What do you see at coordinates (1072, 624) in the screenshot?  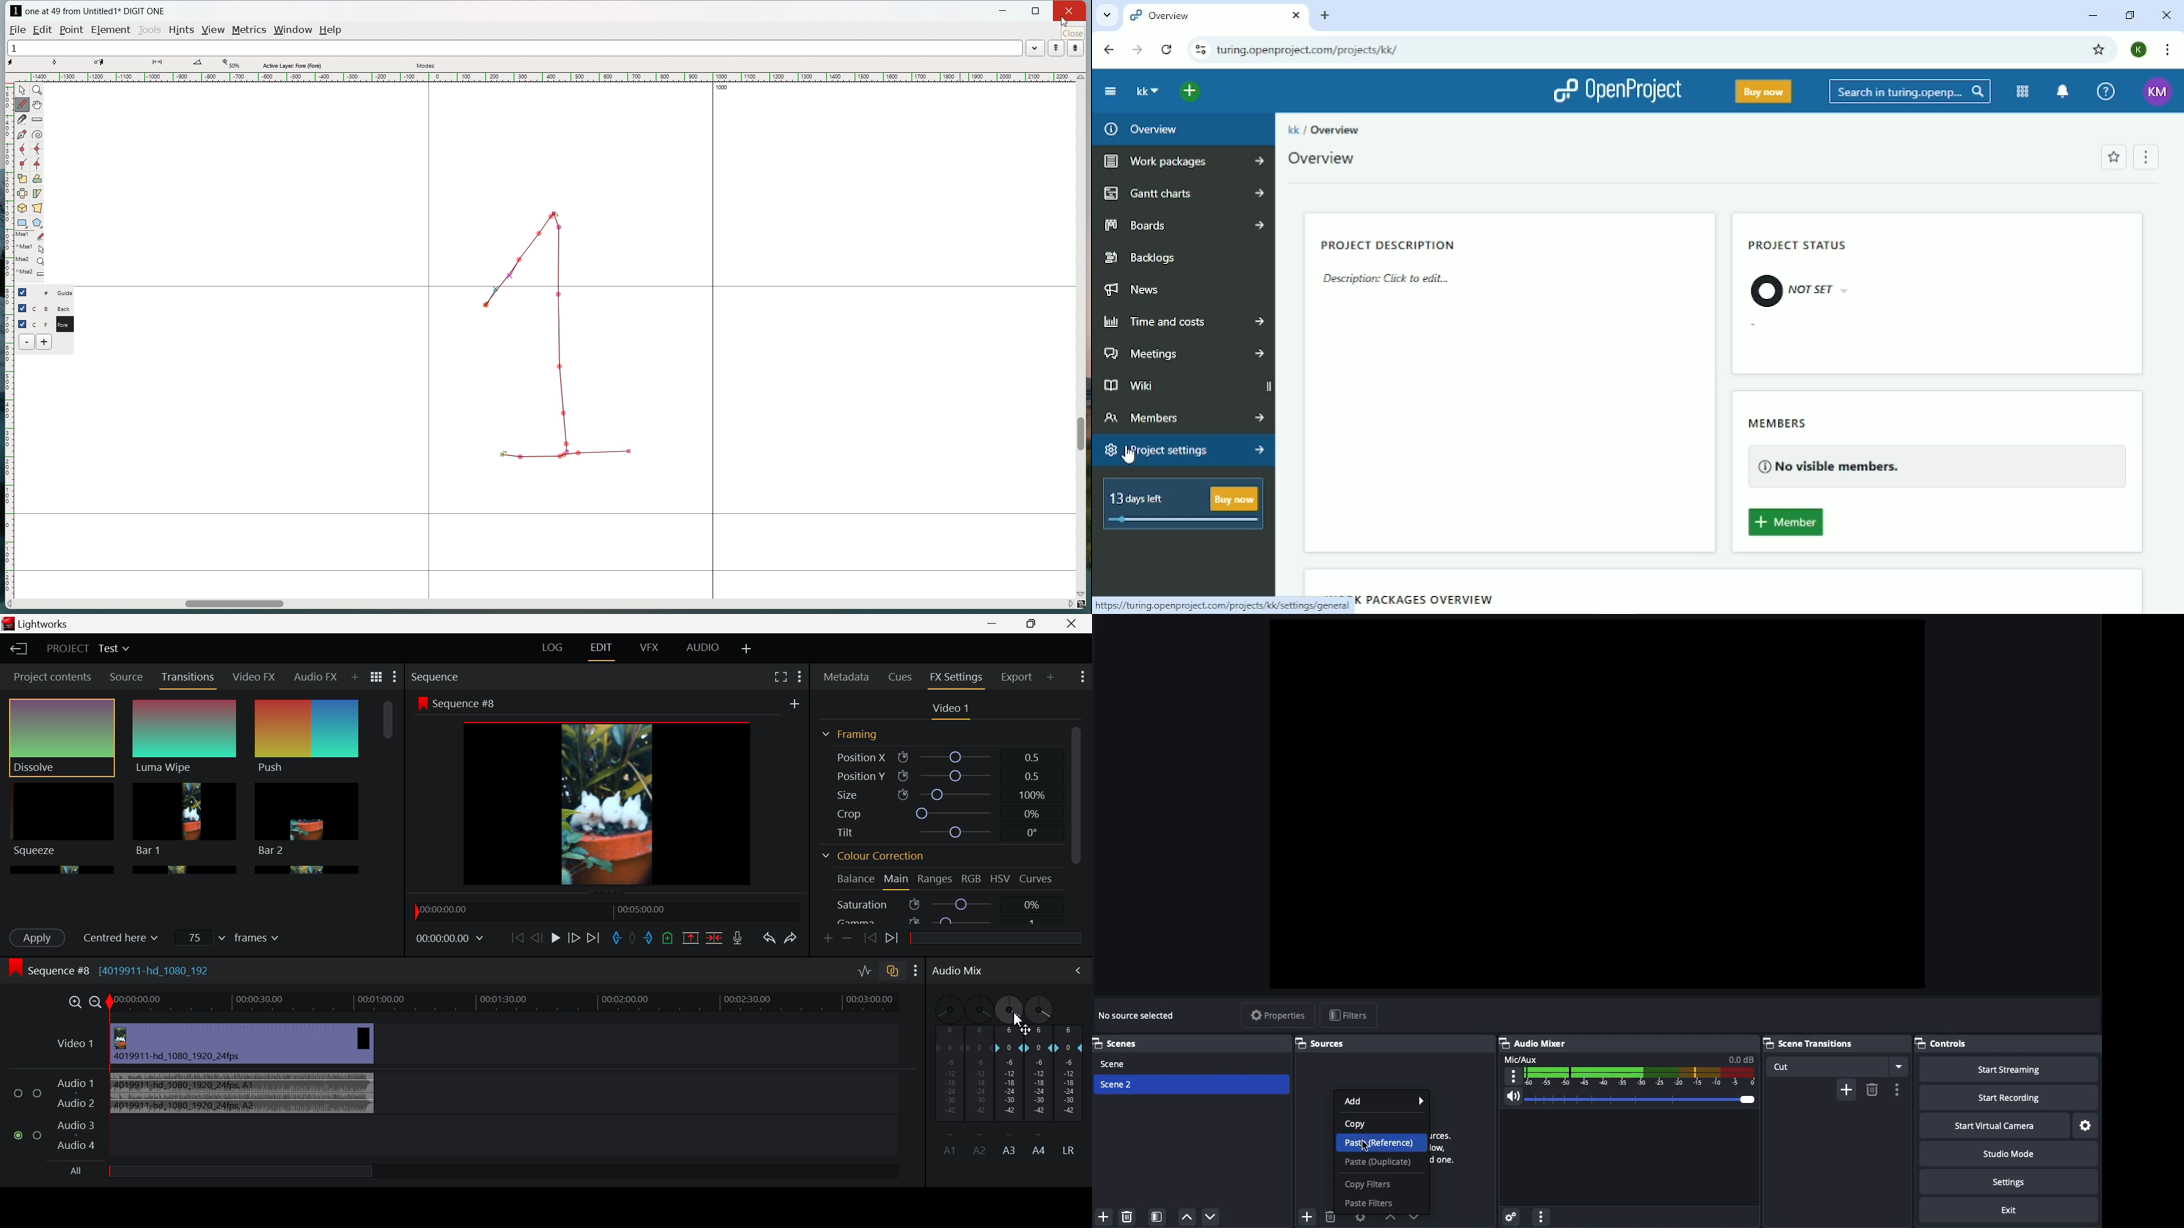 I see `Close` at bounding box center [1072, 624].